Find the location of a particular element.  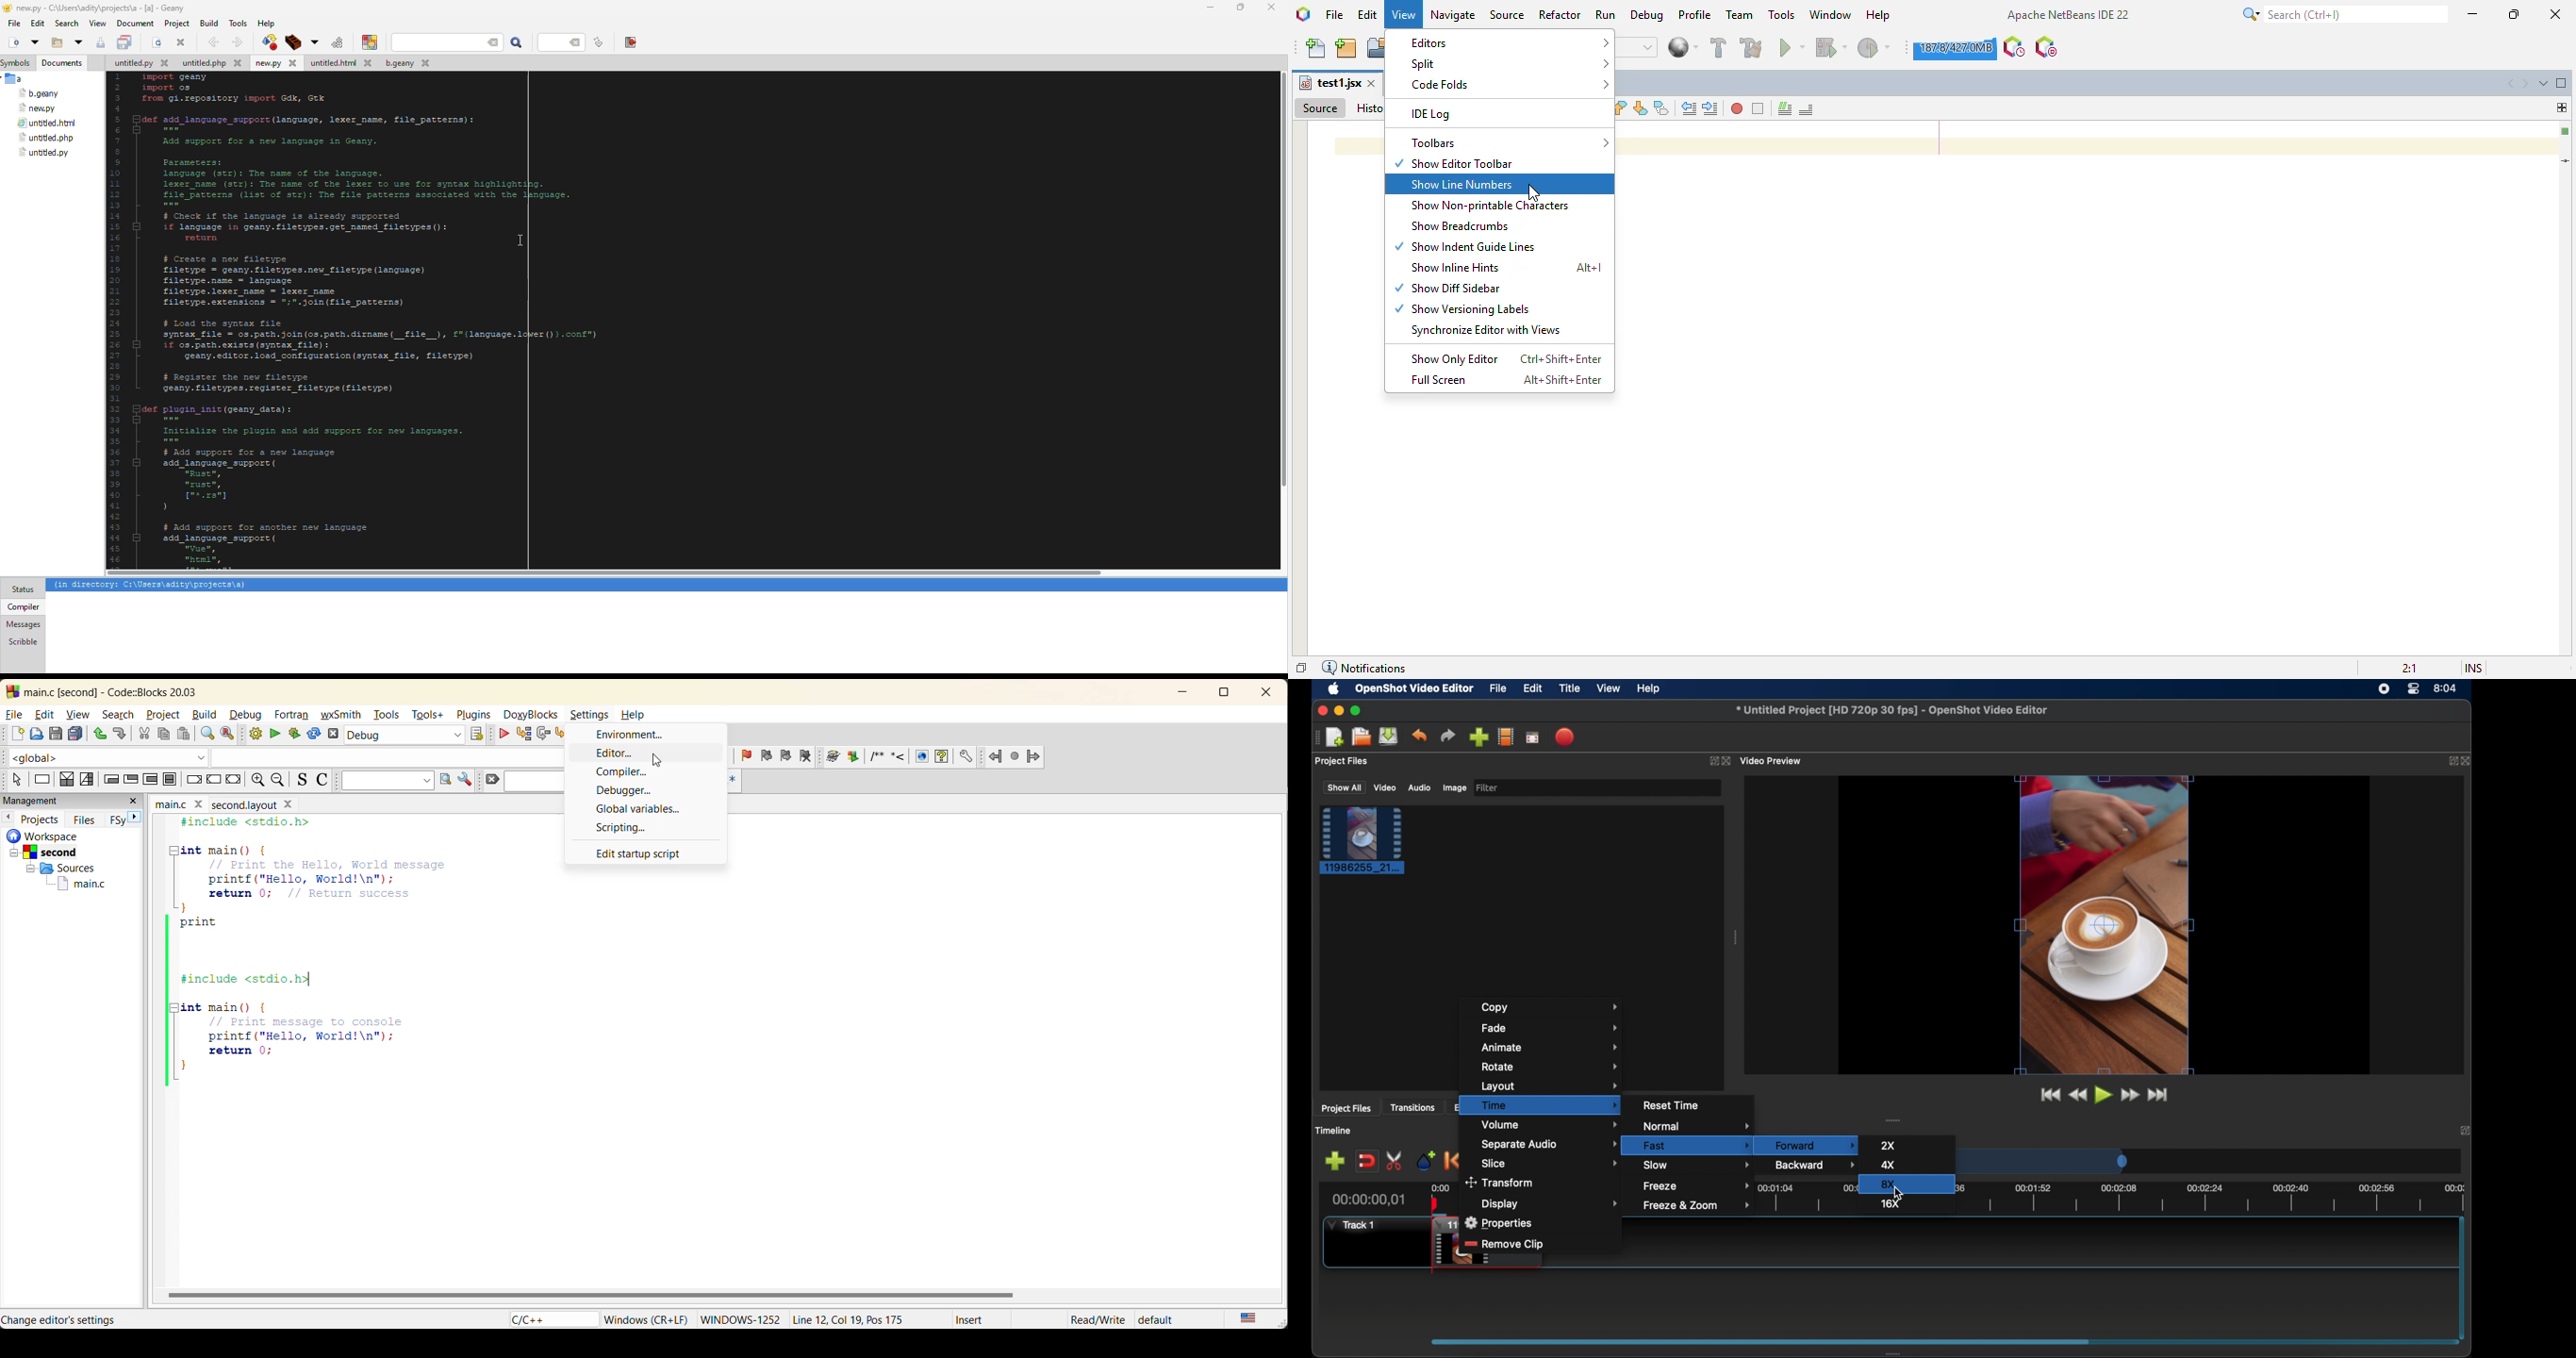

plugins is located at coordinates (474, 717).